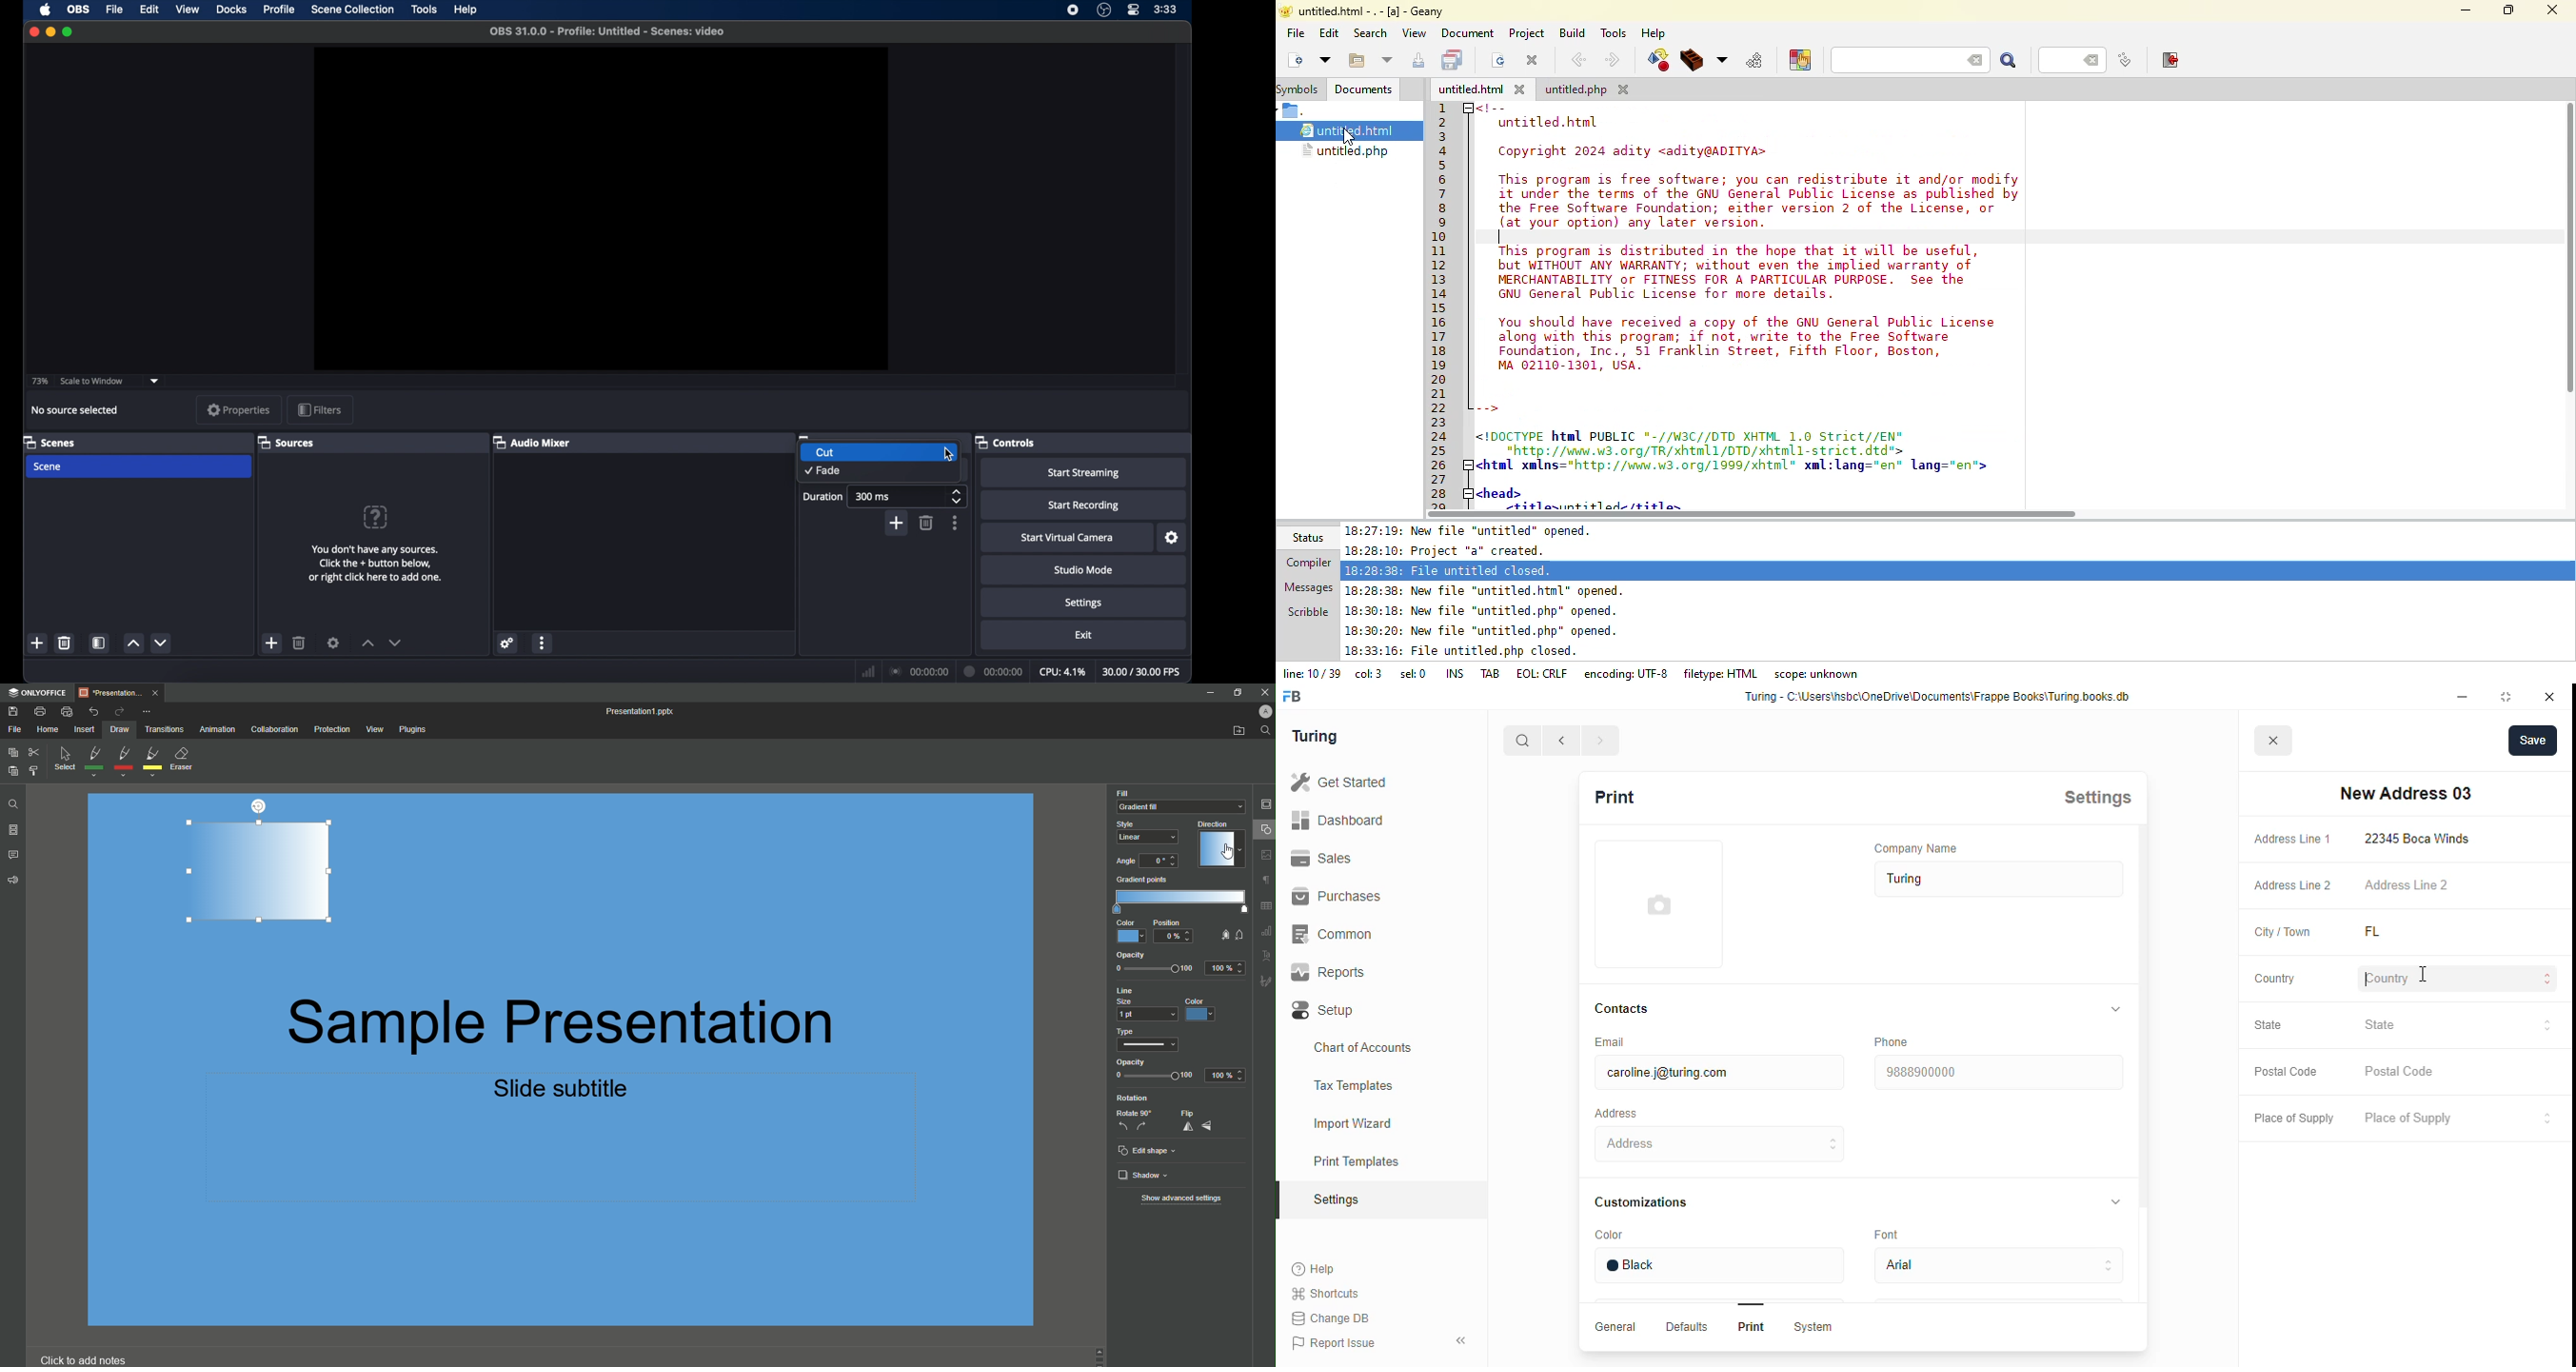 Image resolution: width=2576 pixels, height=1372 pixels. I want to click on audio mixer, so click(532, 442).